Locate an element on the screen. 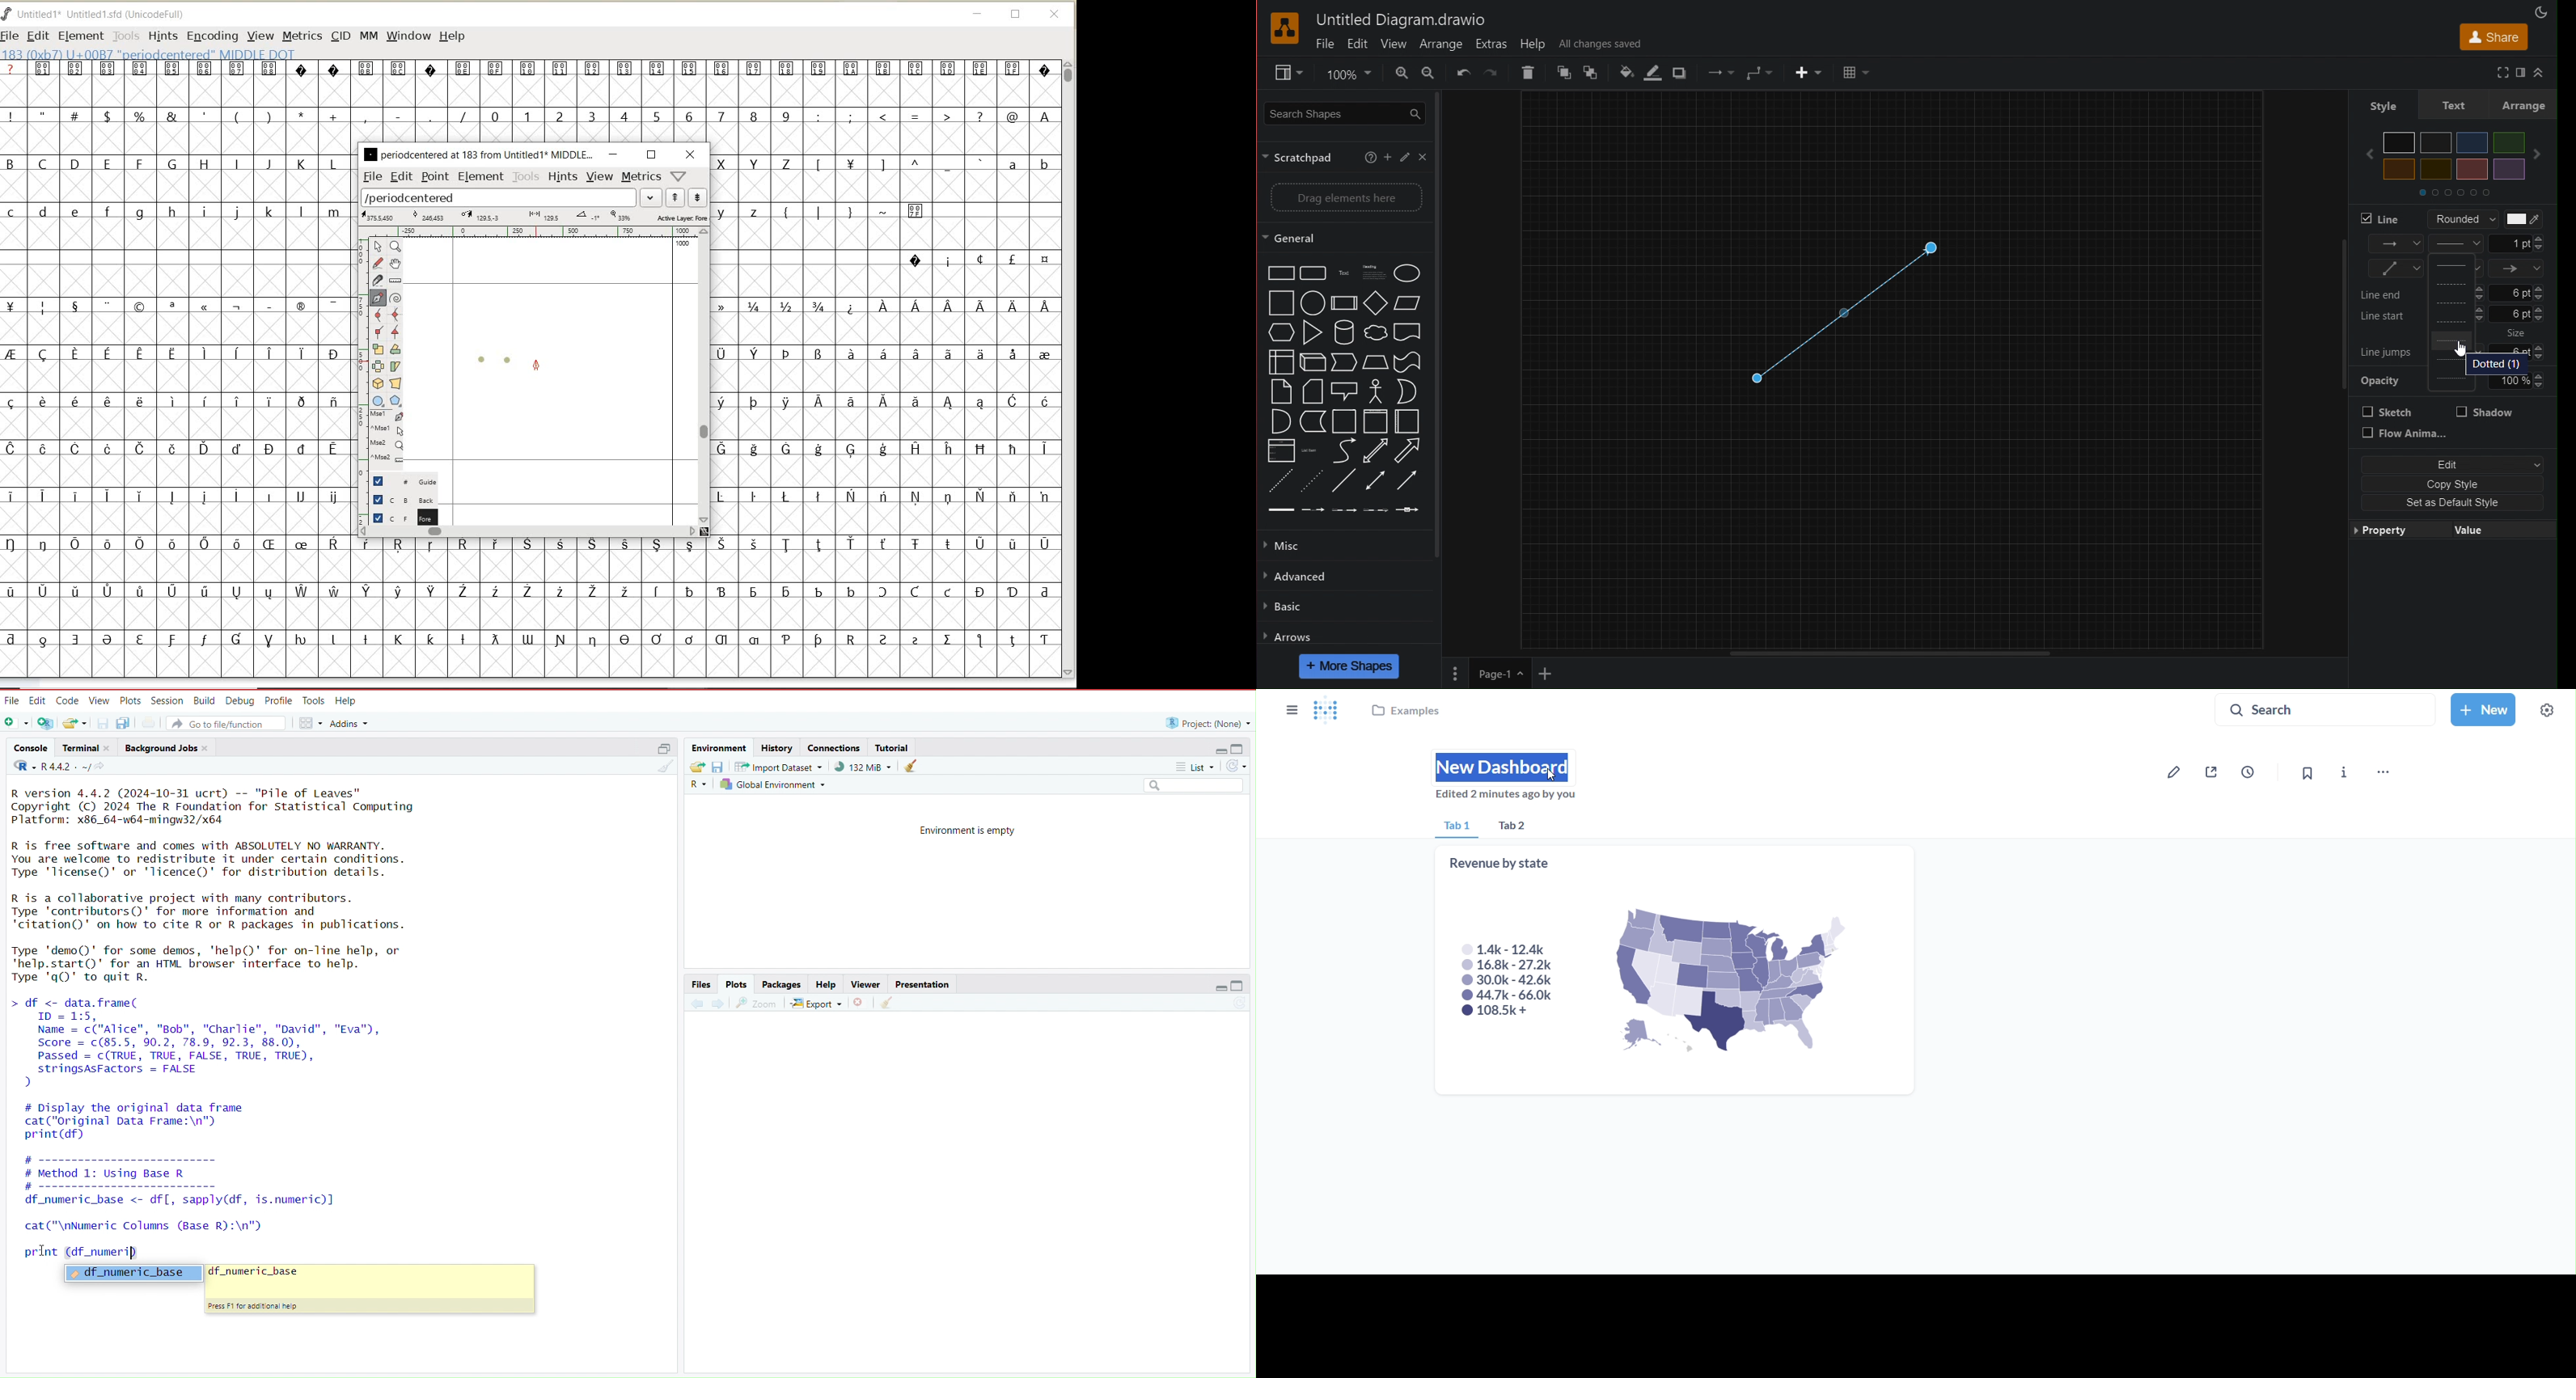 The image size is (2576, 1400). METRICS is located at coordinates (302, 37).